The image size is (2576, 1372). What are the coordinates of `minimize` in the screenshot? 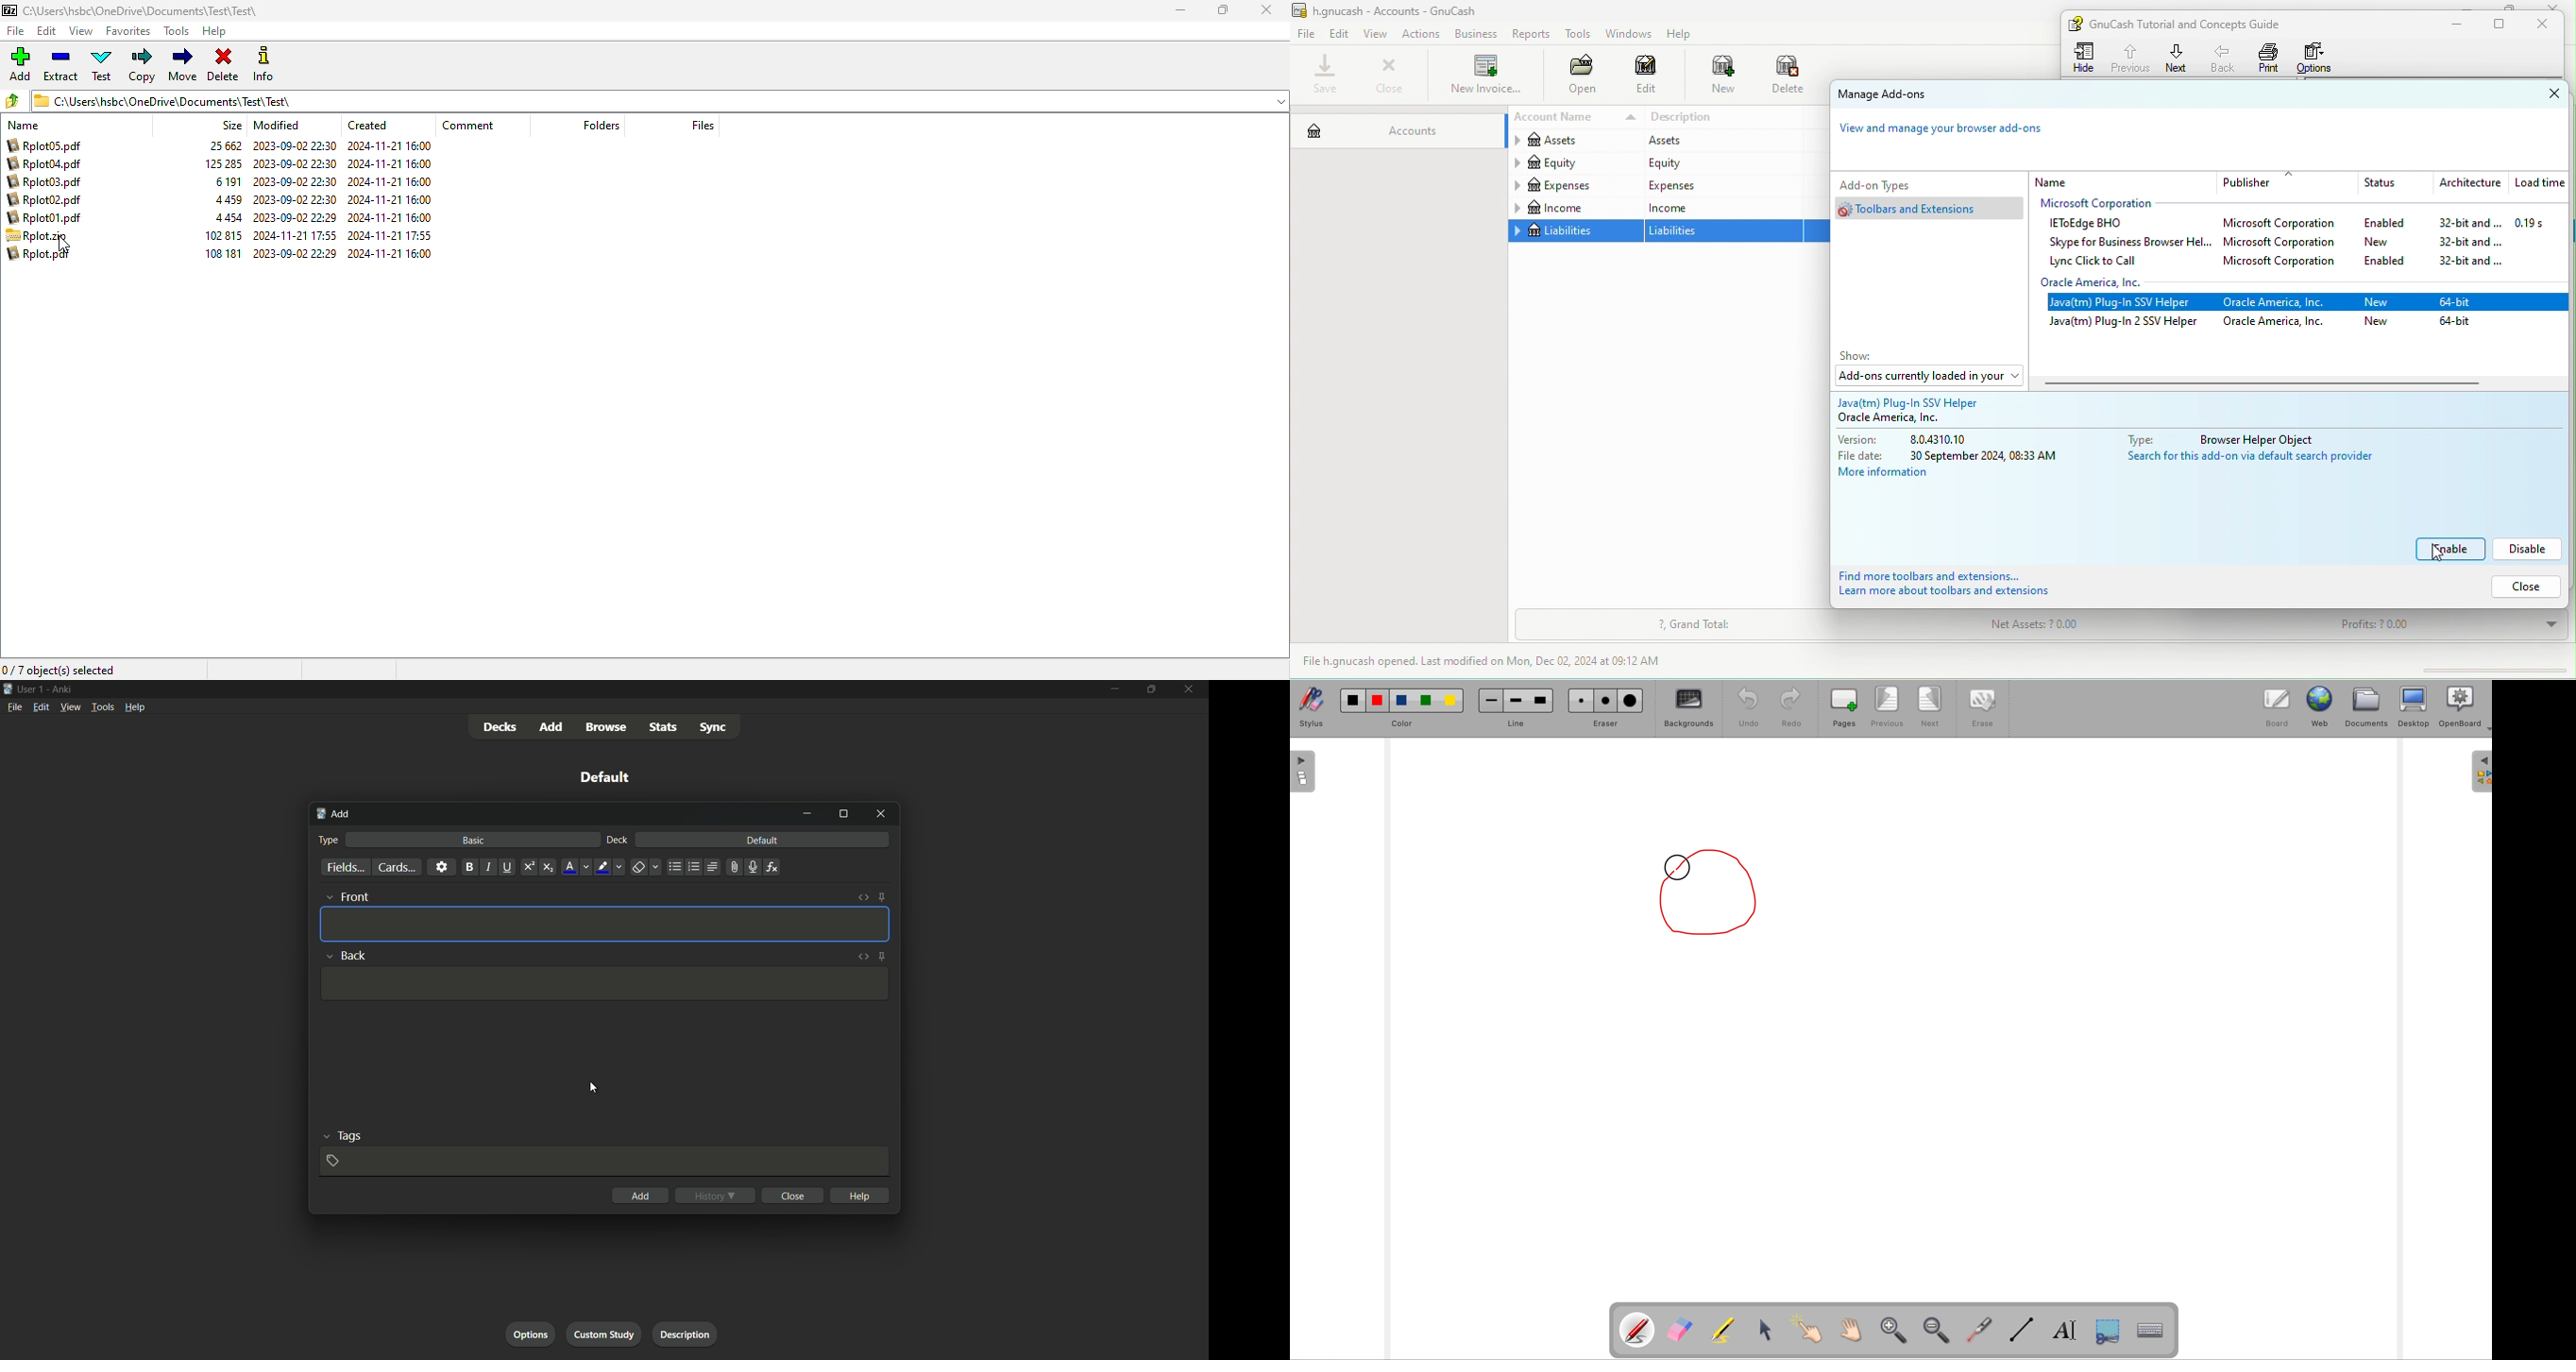 It's located at (1116, 688).